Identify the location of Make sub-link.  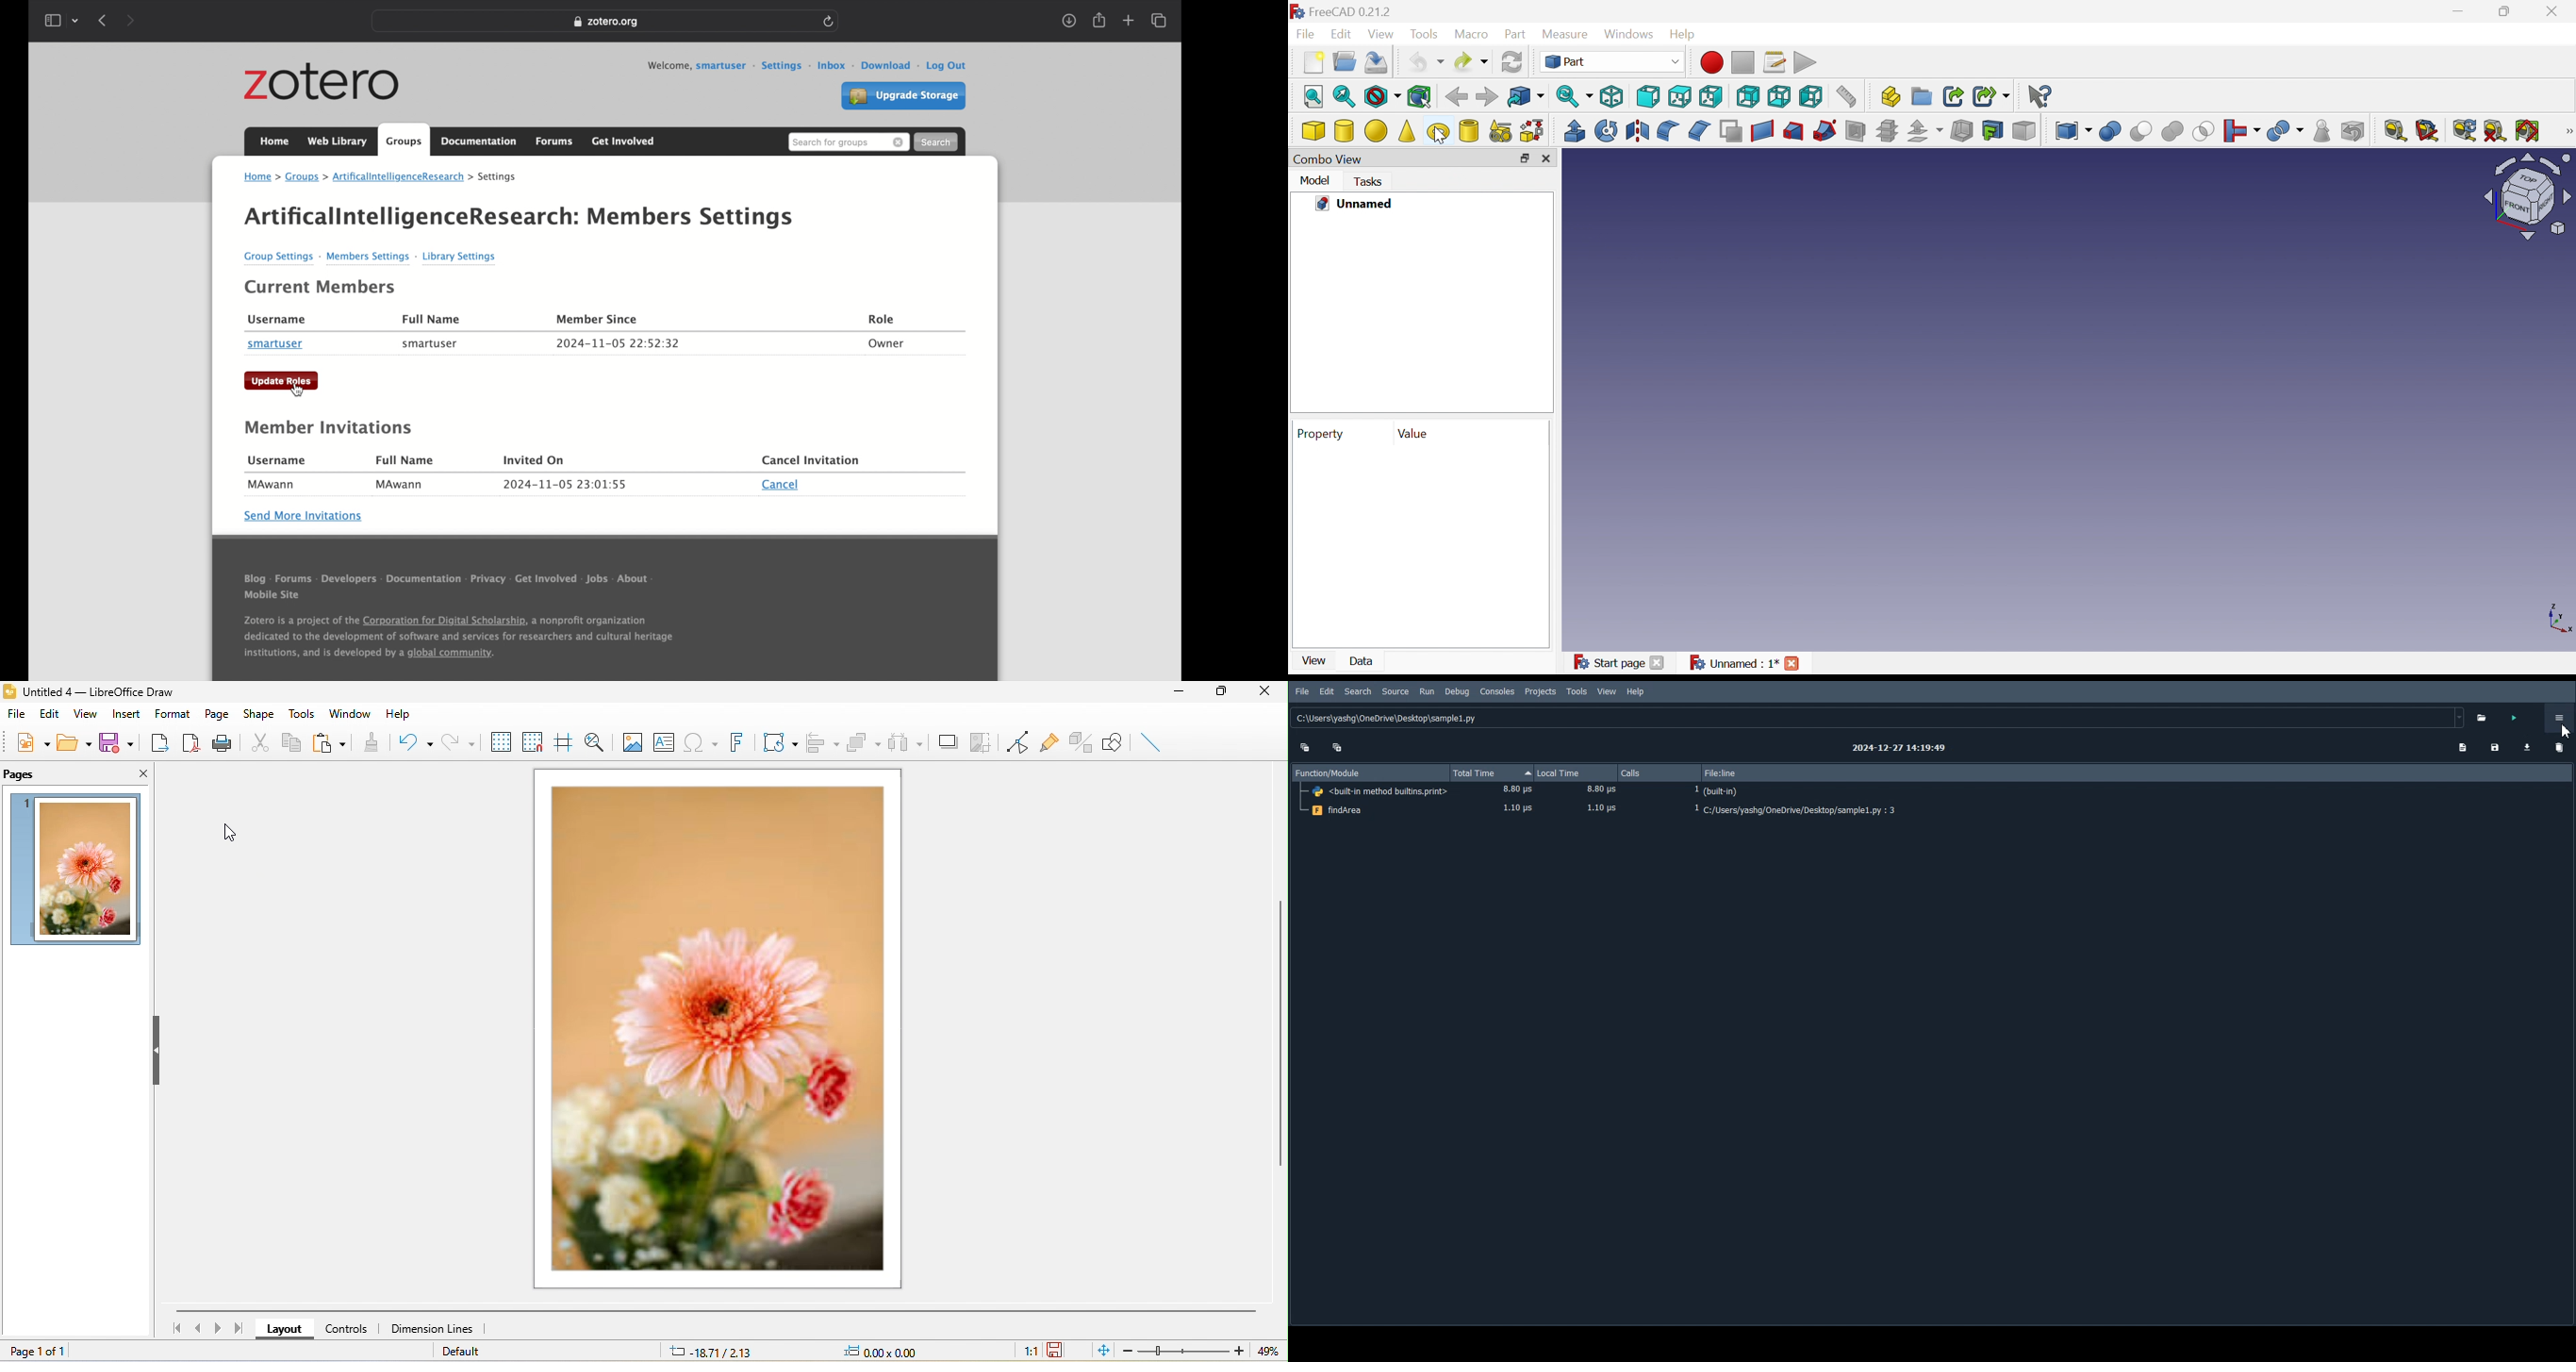
(1991, 95).